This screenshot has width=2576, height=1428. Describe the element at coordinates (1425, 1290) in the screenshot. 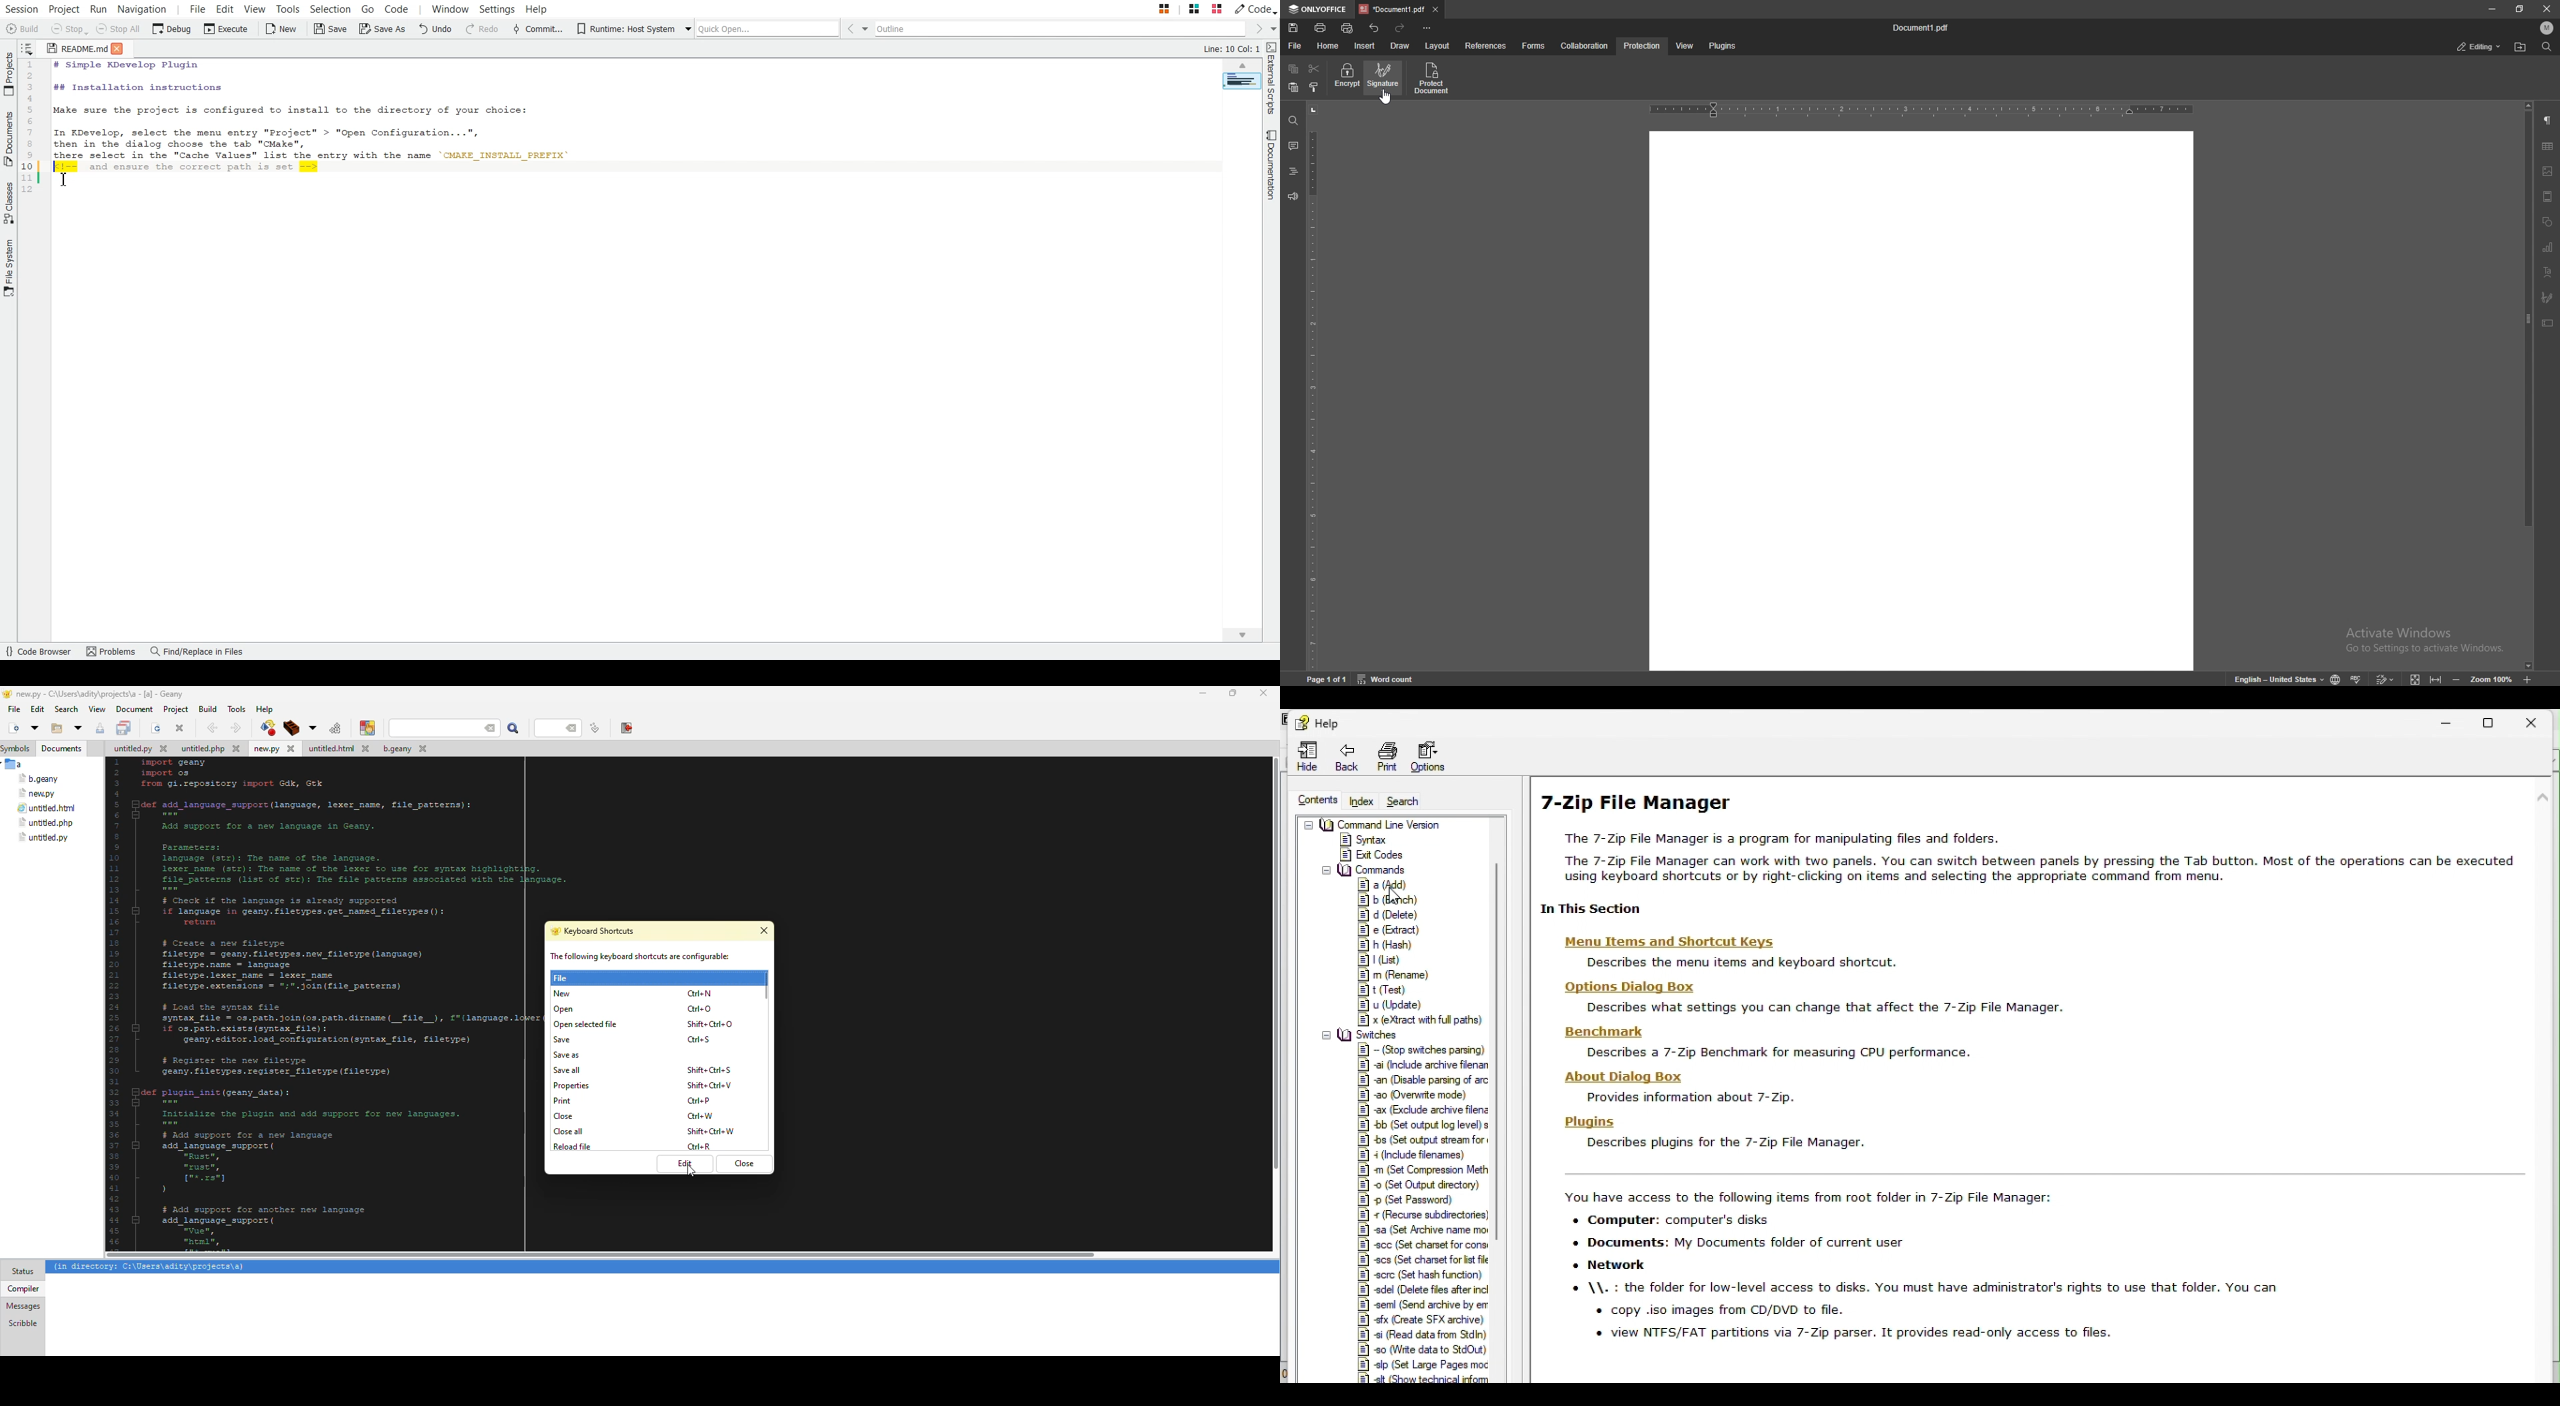

I see `-sdel` at that location.